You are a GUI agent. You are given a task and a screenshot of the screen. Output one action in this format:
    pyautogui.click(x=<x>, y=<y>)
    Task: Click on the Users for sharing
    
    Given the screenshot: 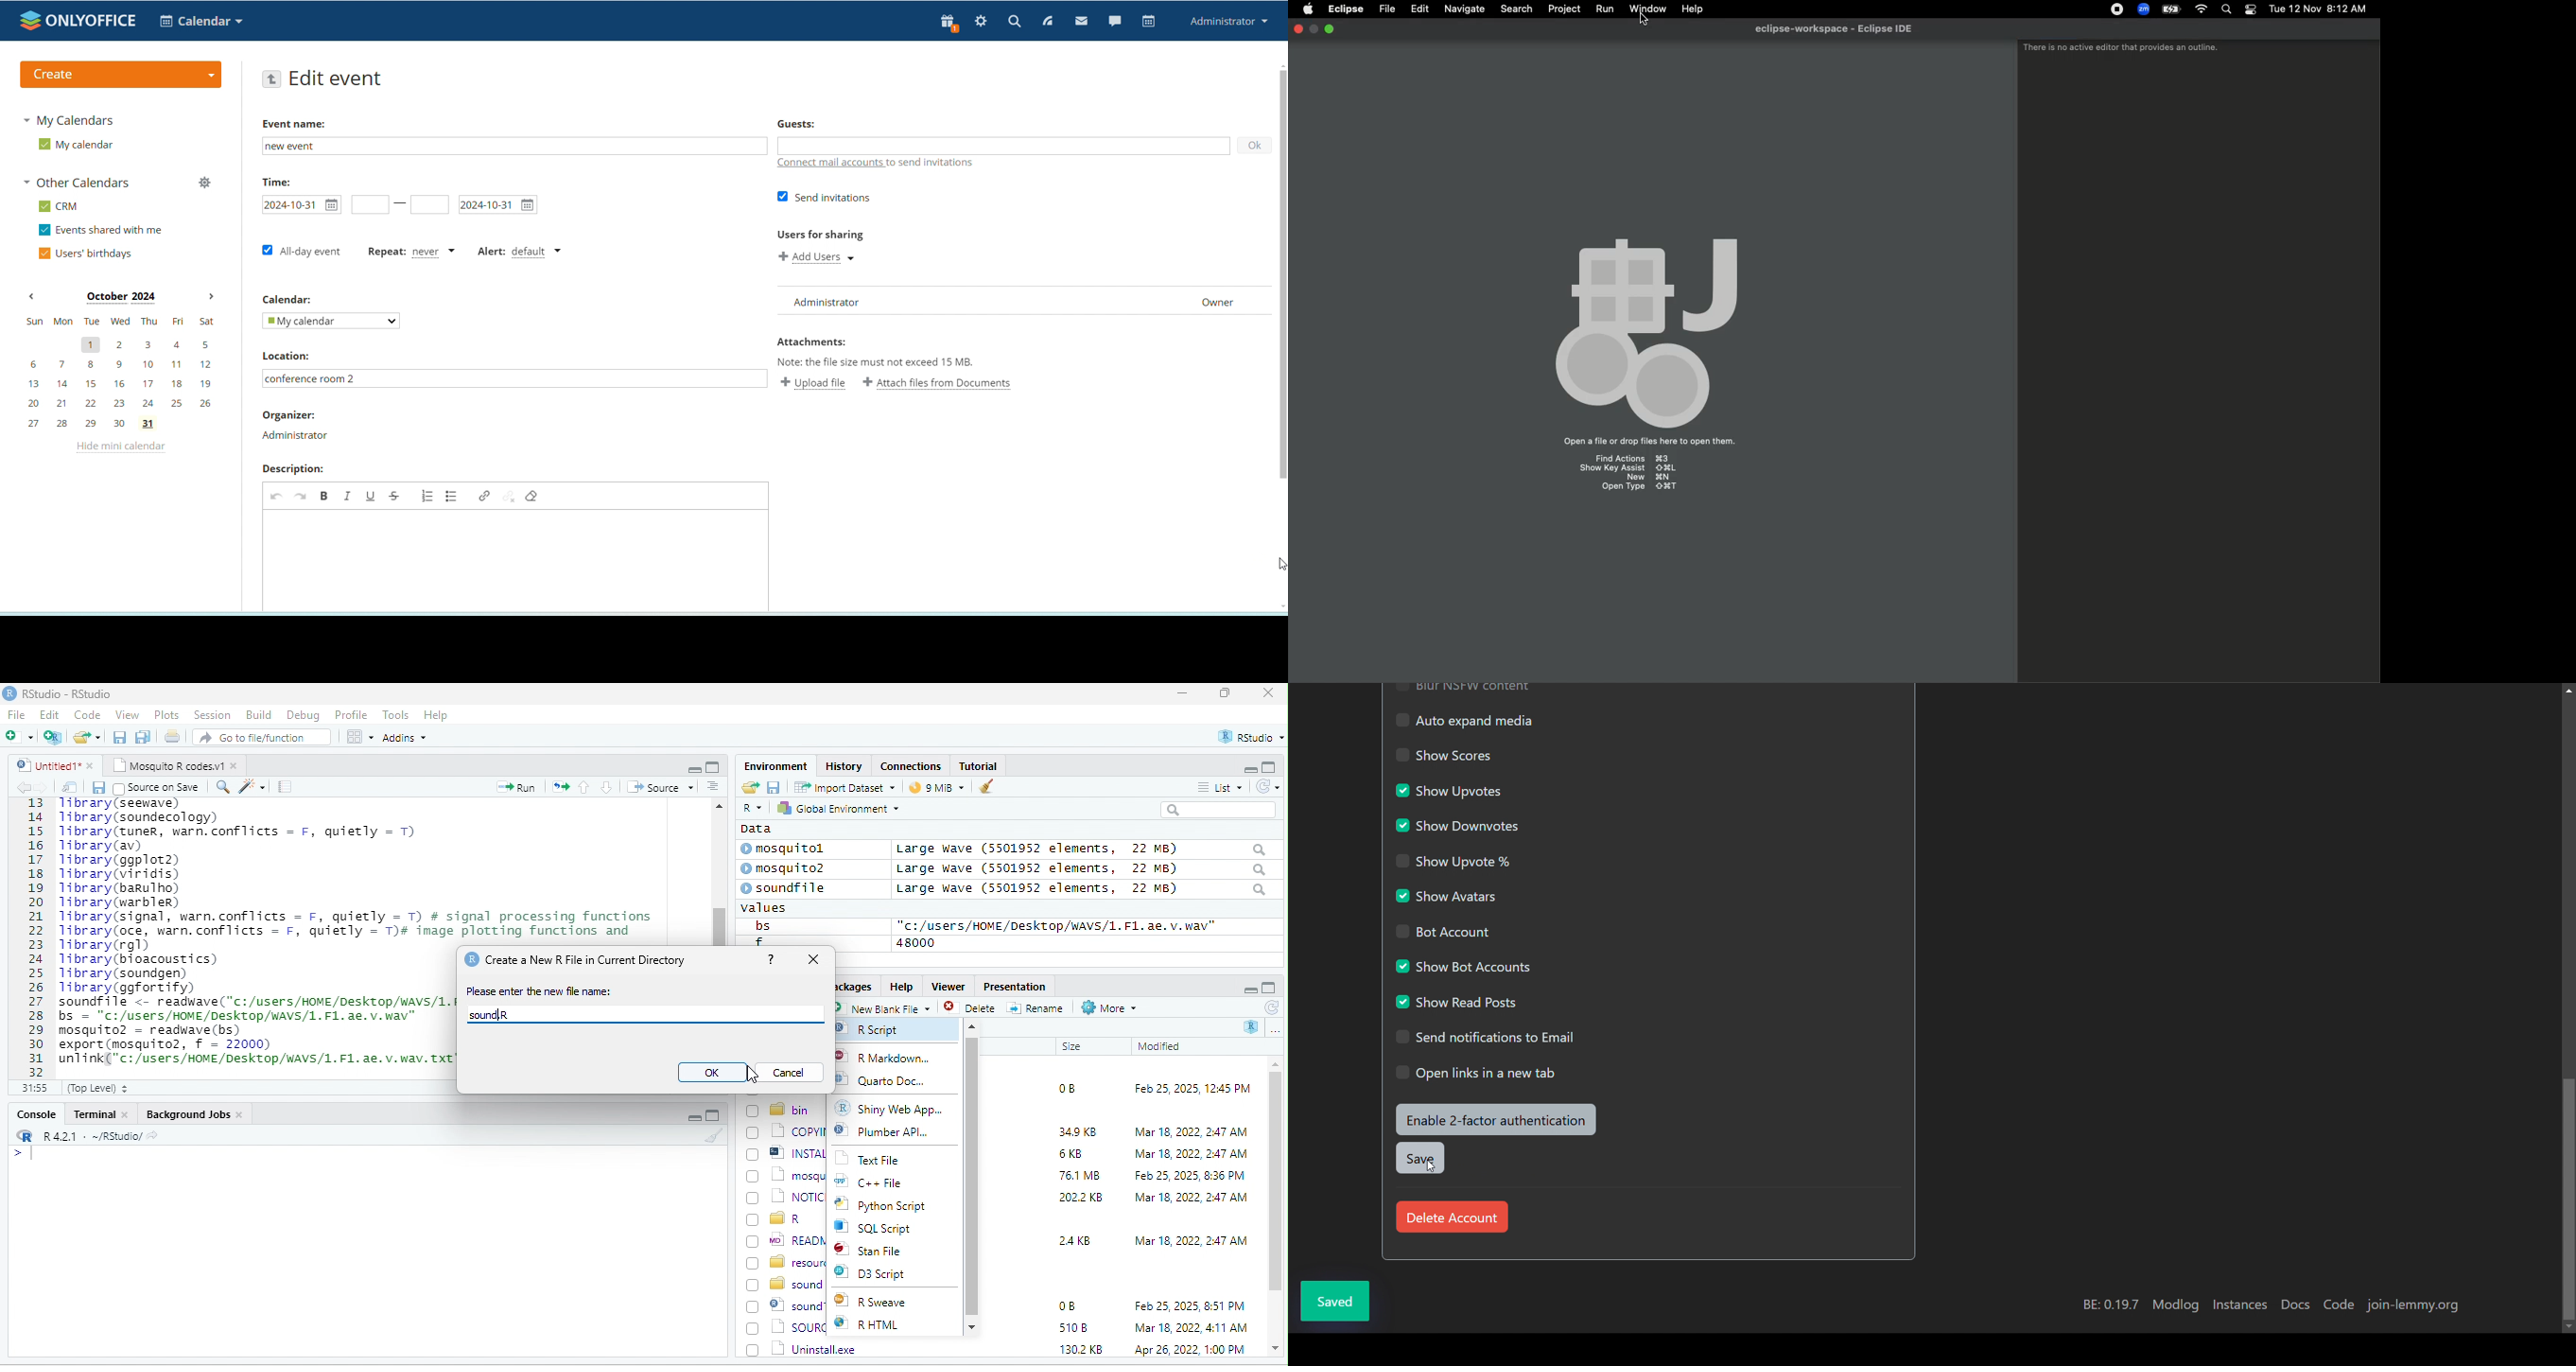 What is the action you would take?
    pyautogui.click(x=819, y=236)
    